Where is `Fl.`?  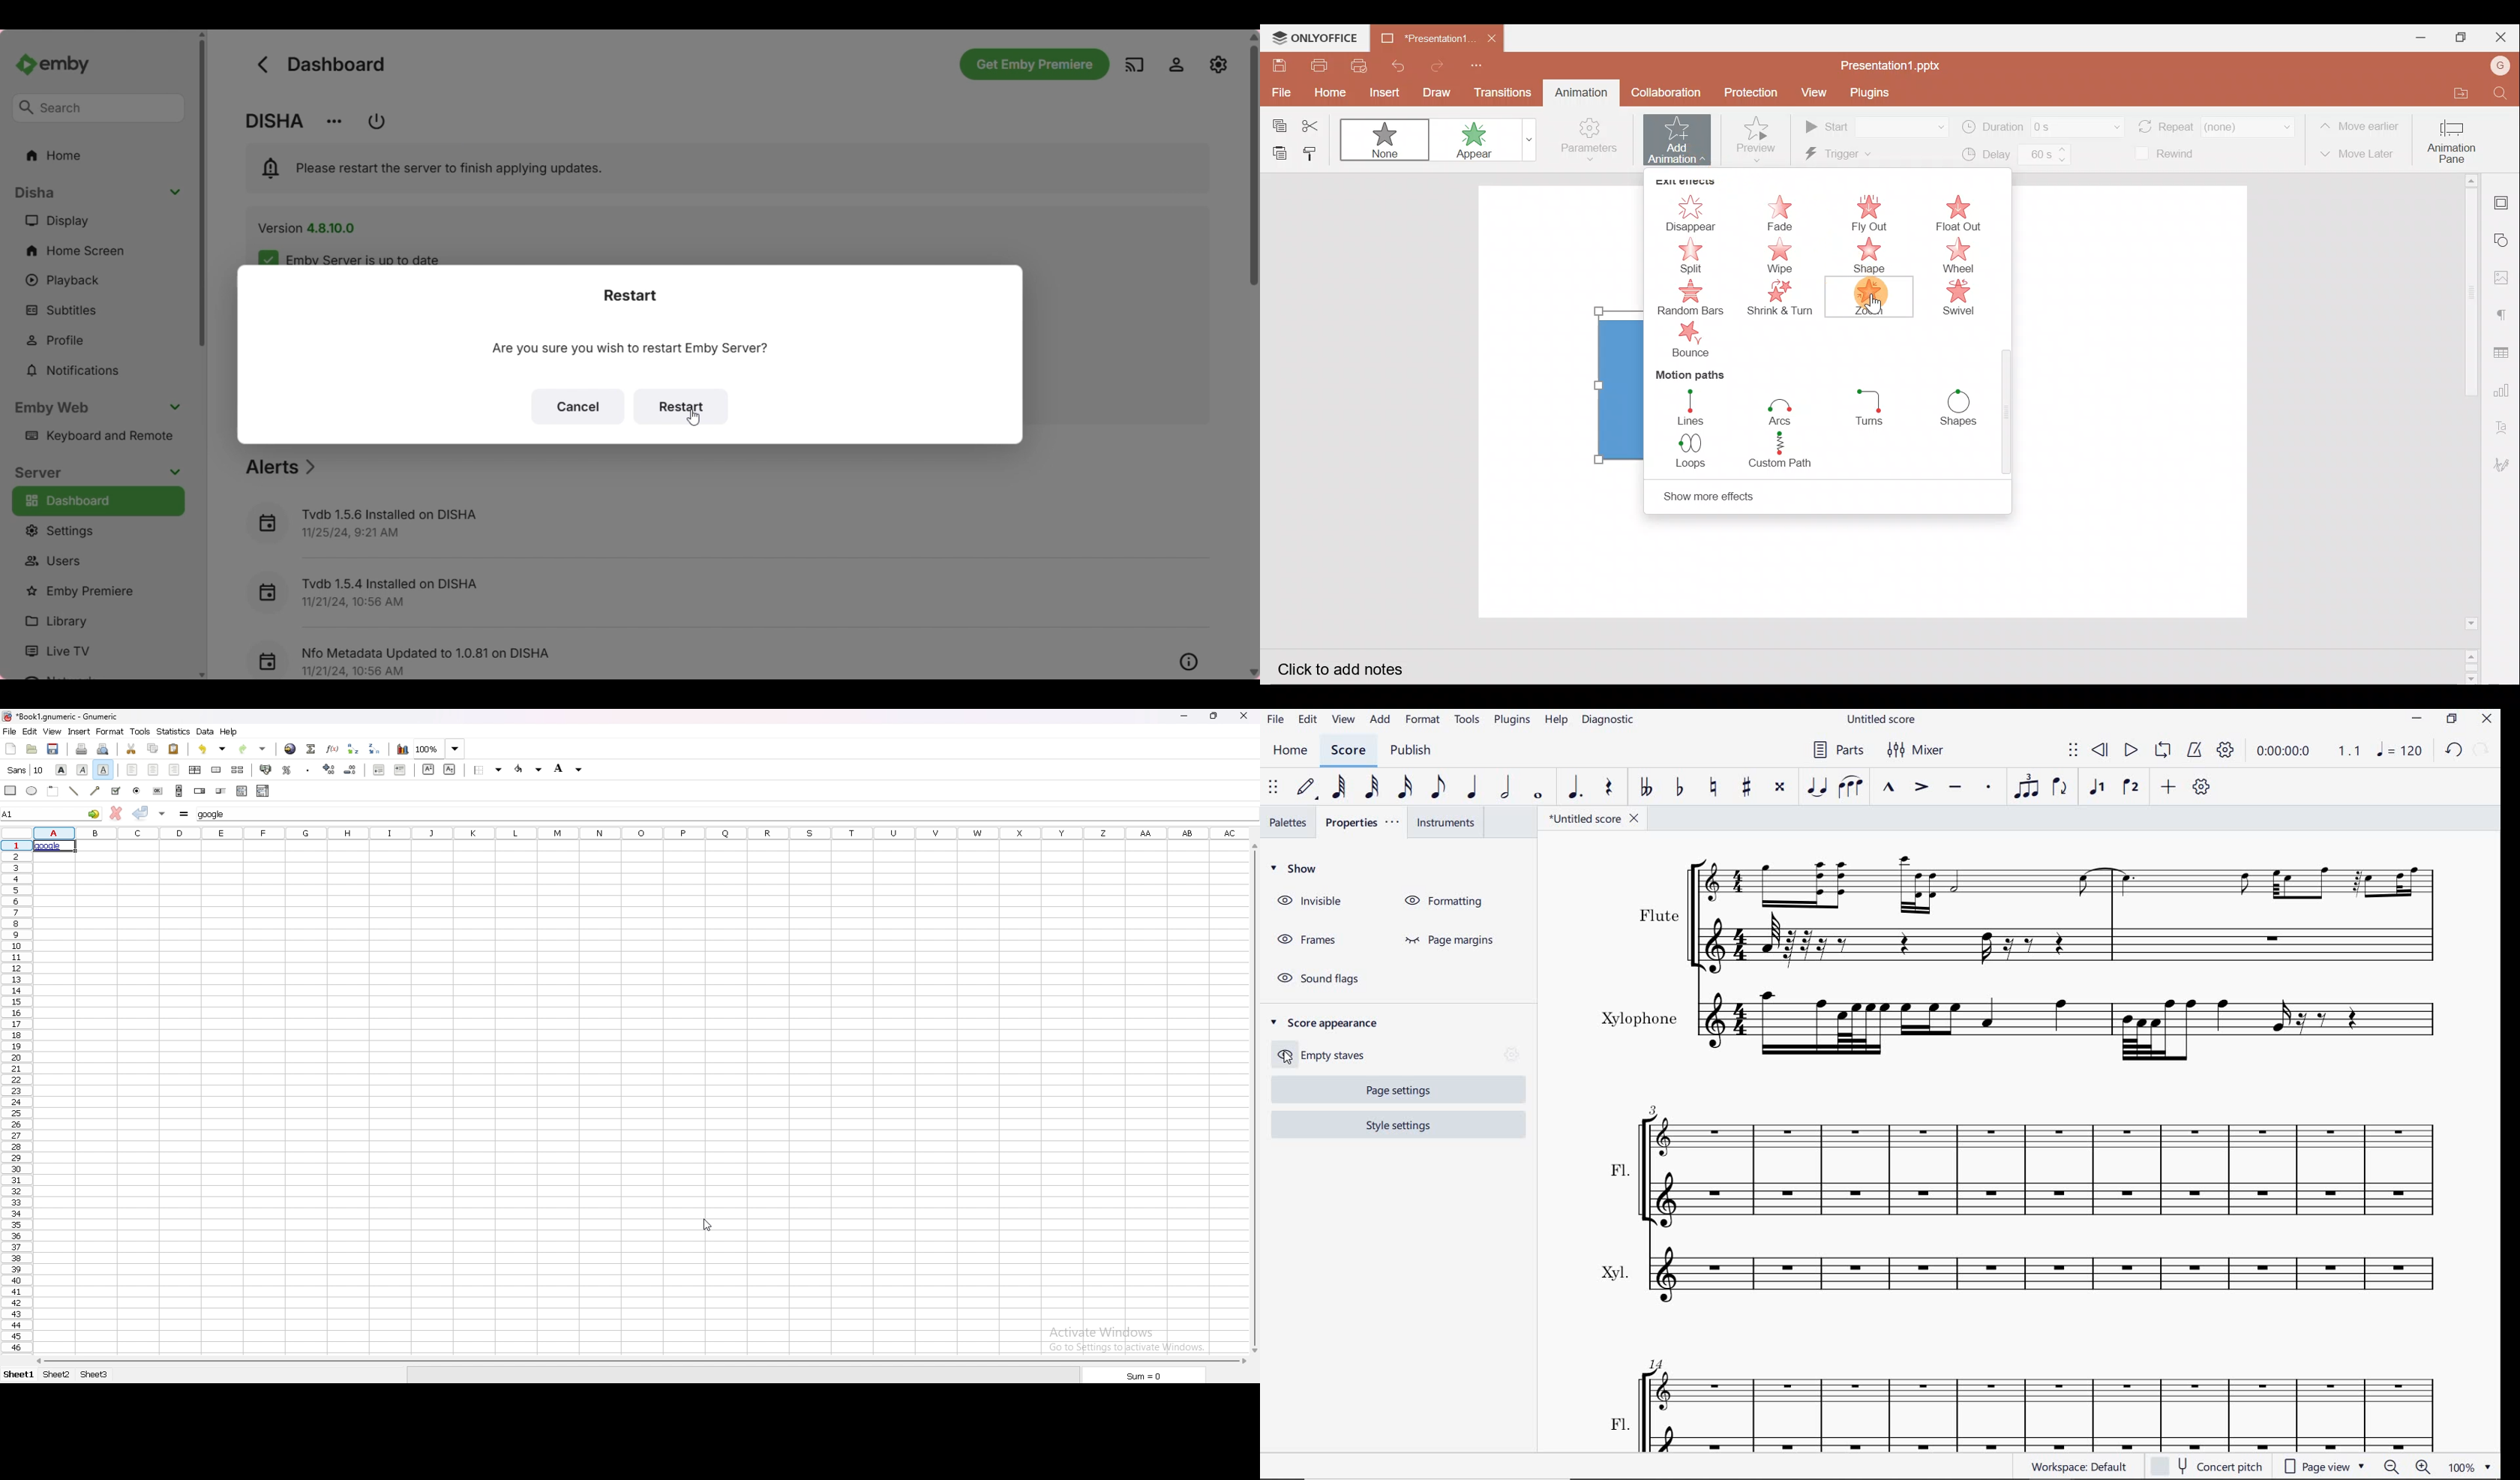
Fl. is located at coordinates (2030, 1157).